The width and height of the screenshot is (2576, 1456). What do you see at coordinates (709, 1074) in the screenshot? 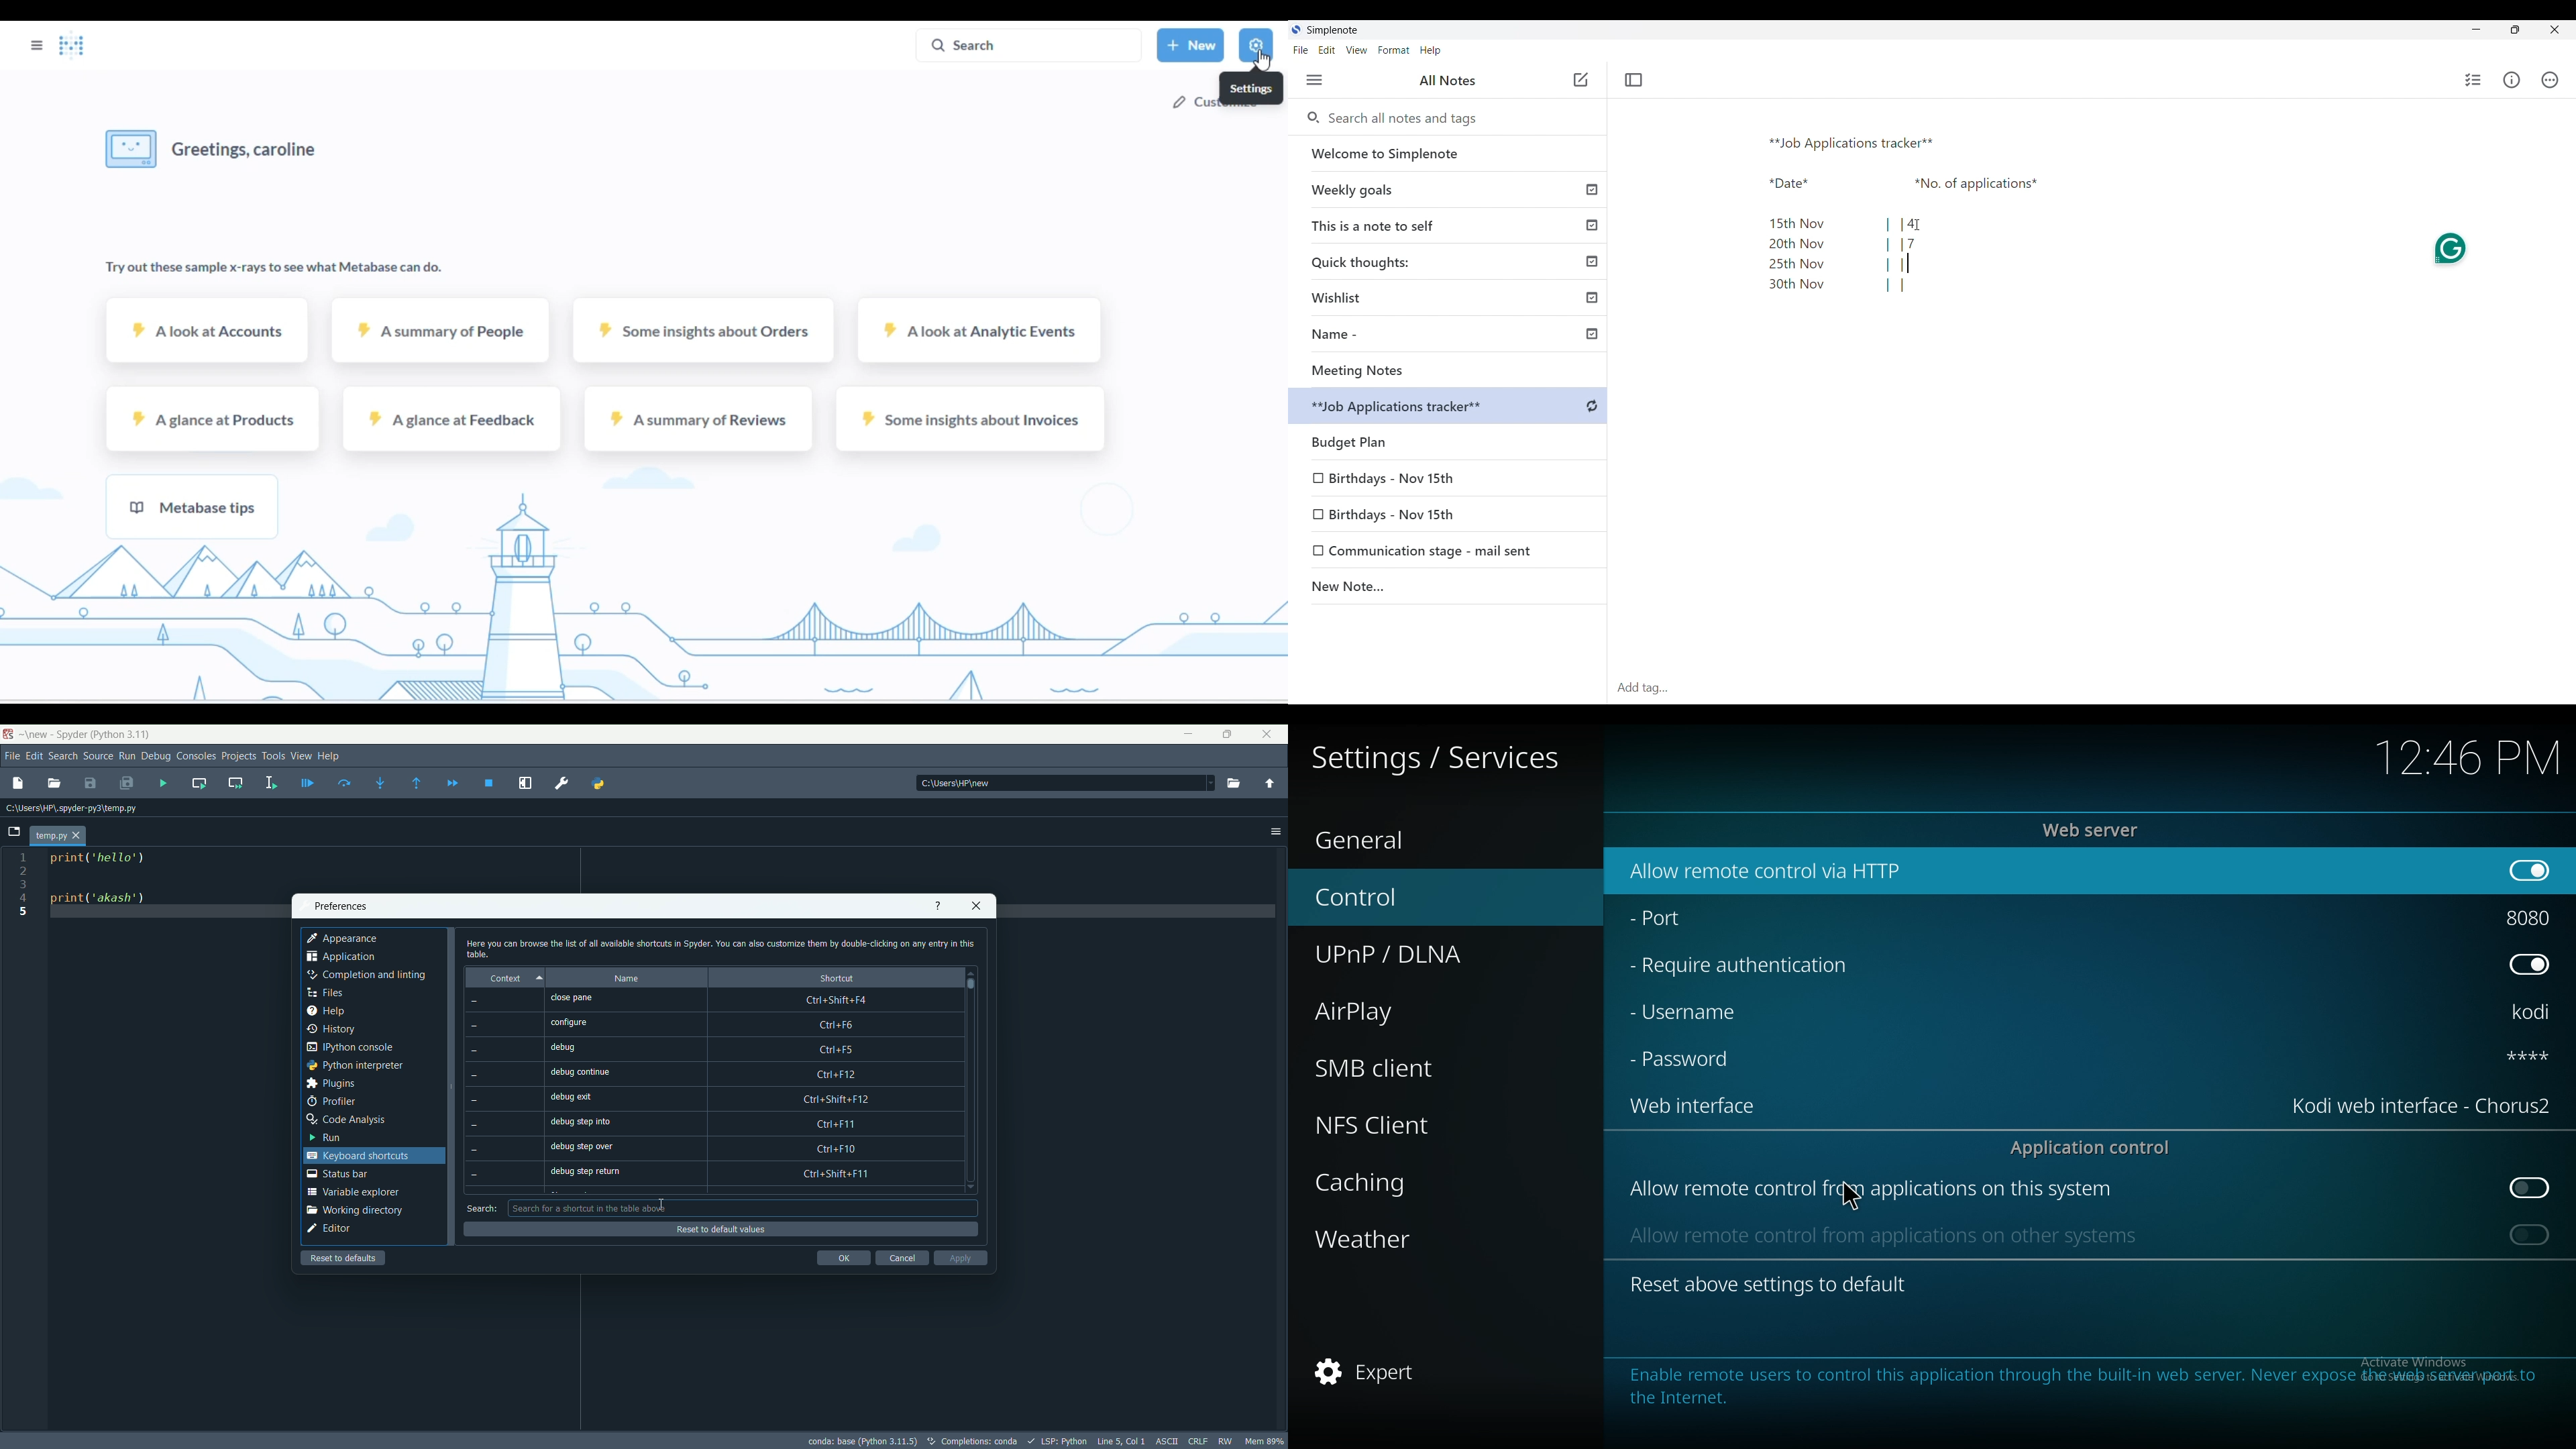
I see `-, debug continue, ctrl+f12` at bounding box center [709, 1074].